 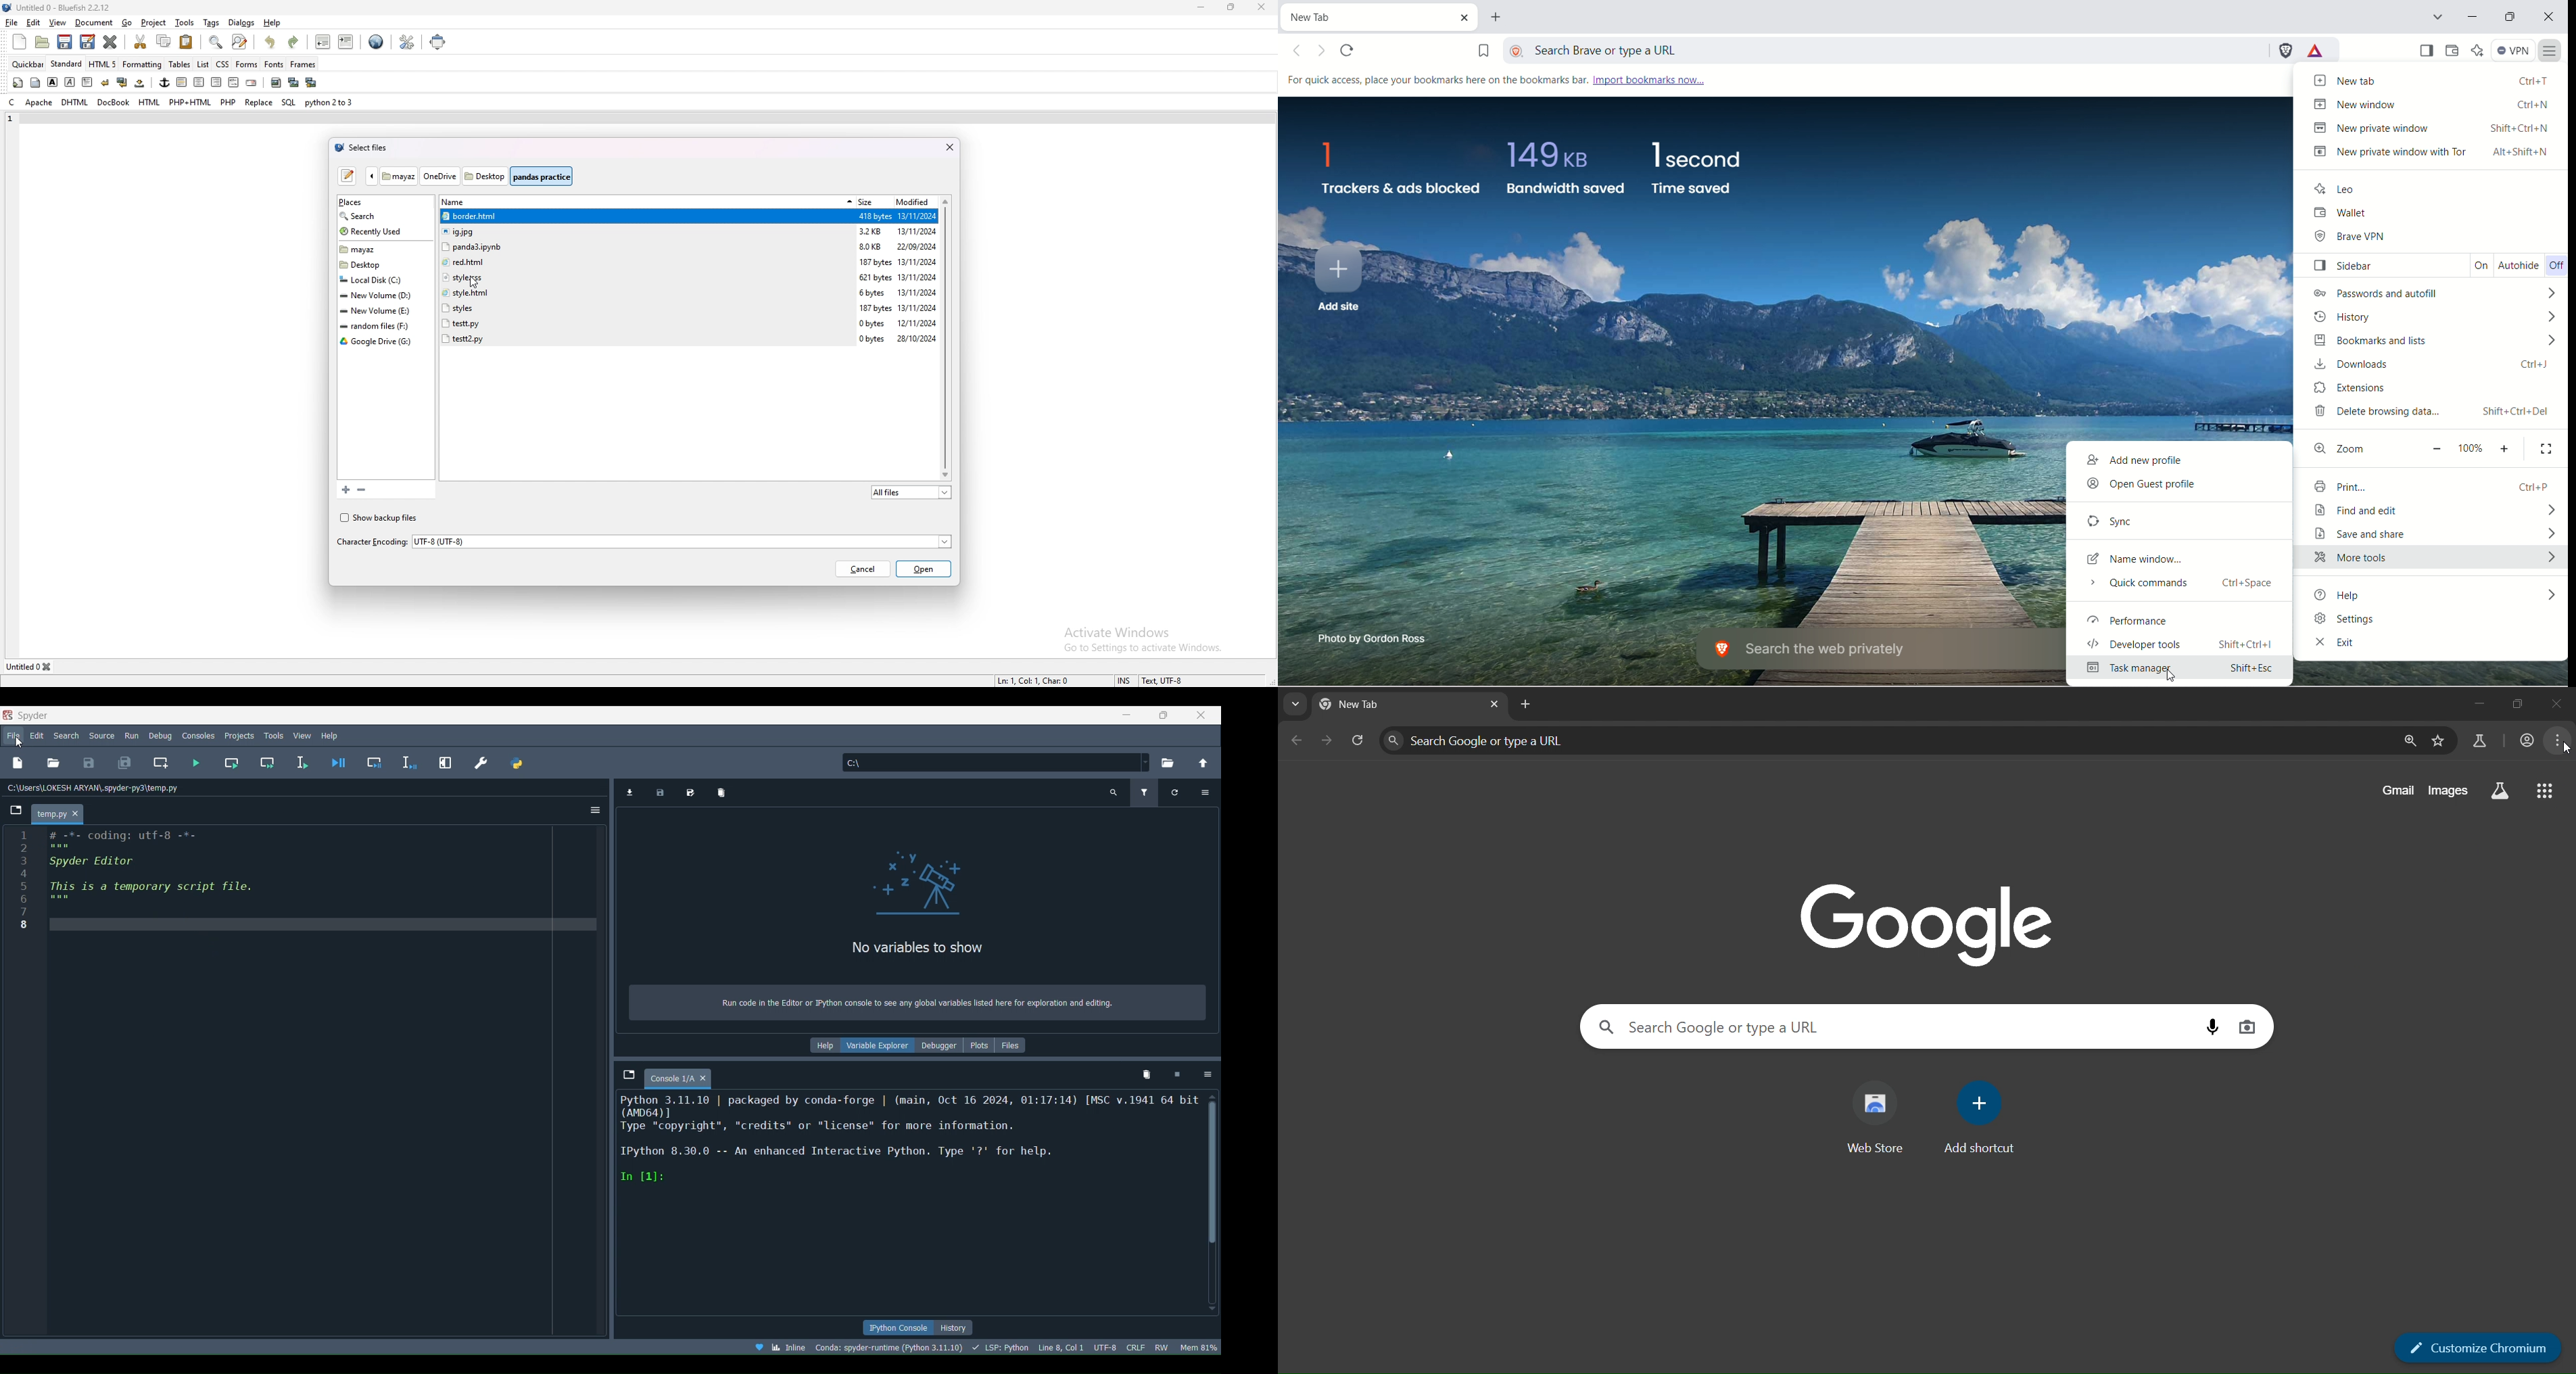 I want to click on voice search, so click(x=2212, y=1026).